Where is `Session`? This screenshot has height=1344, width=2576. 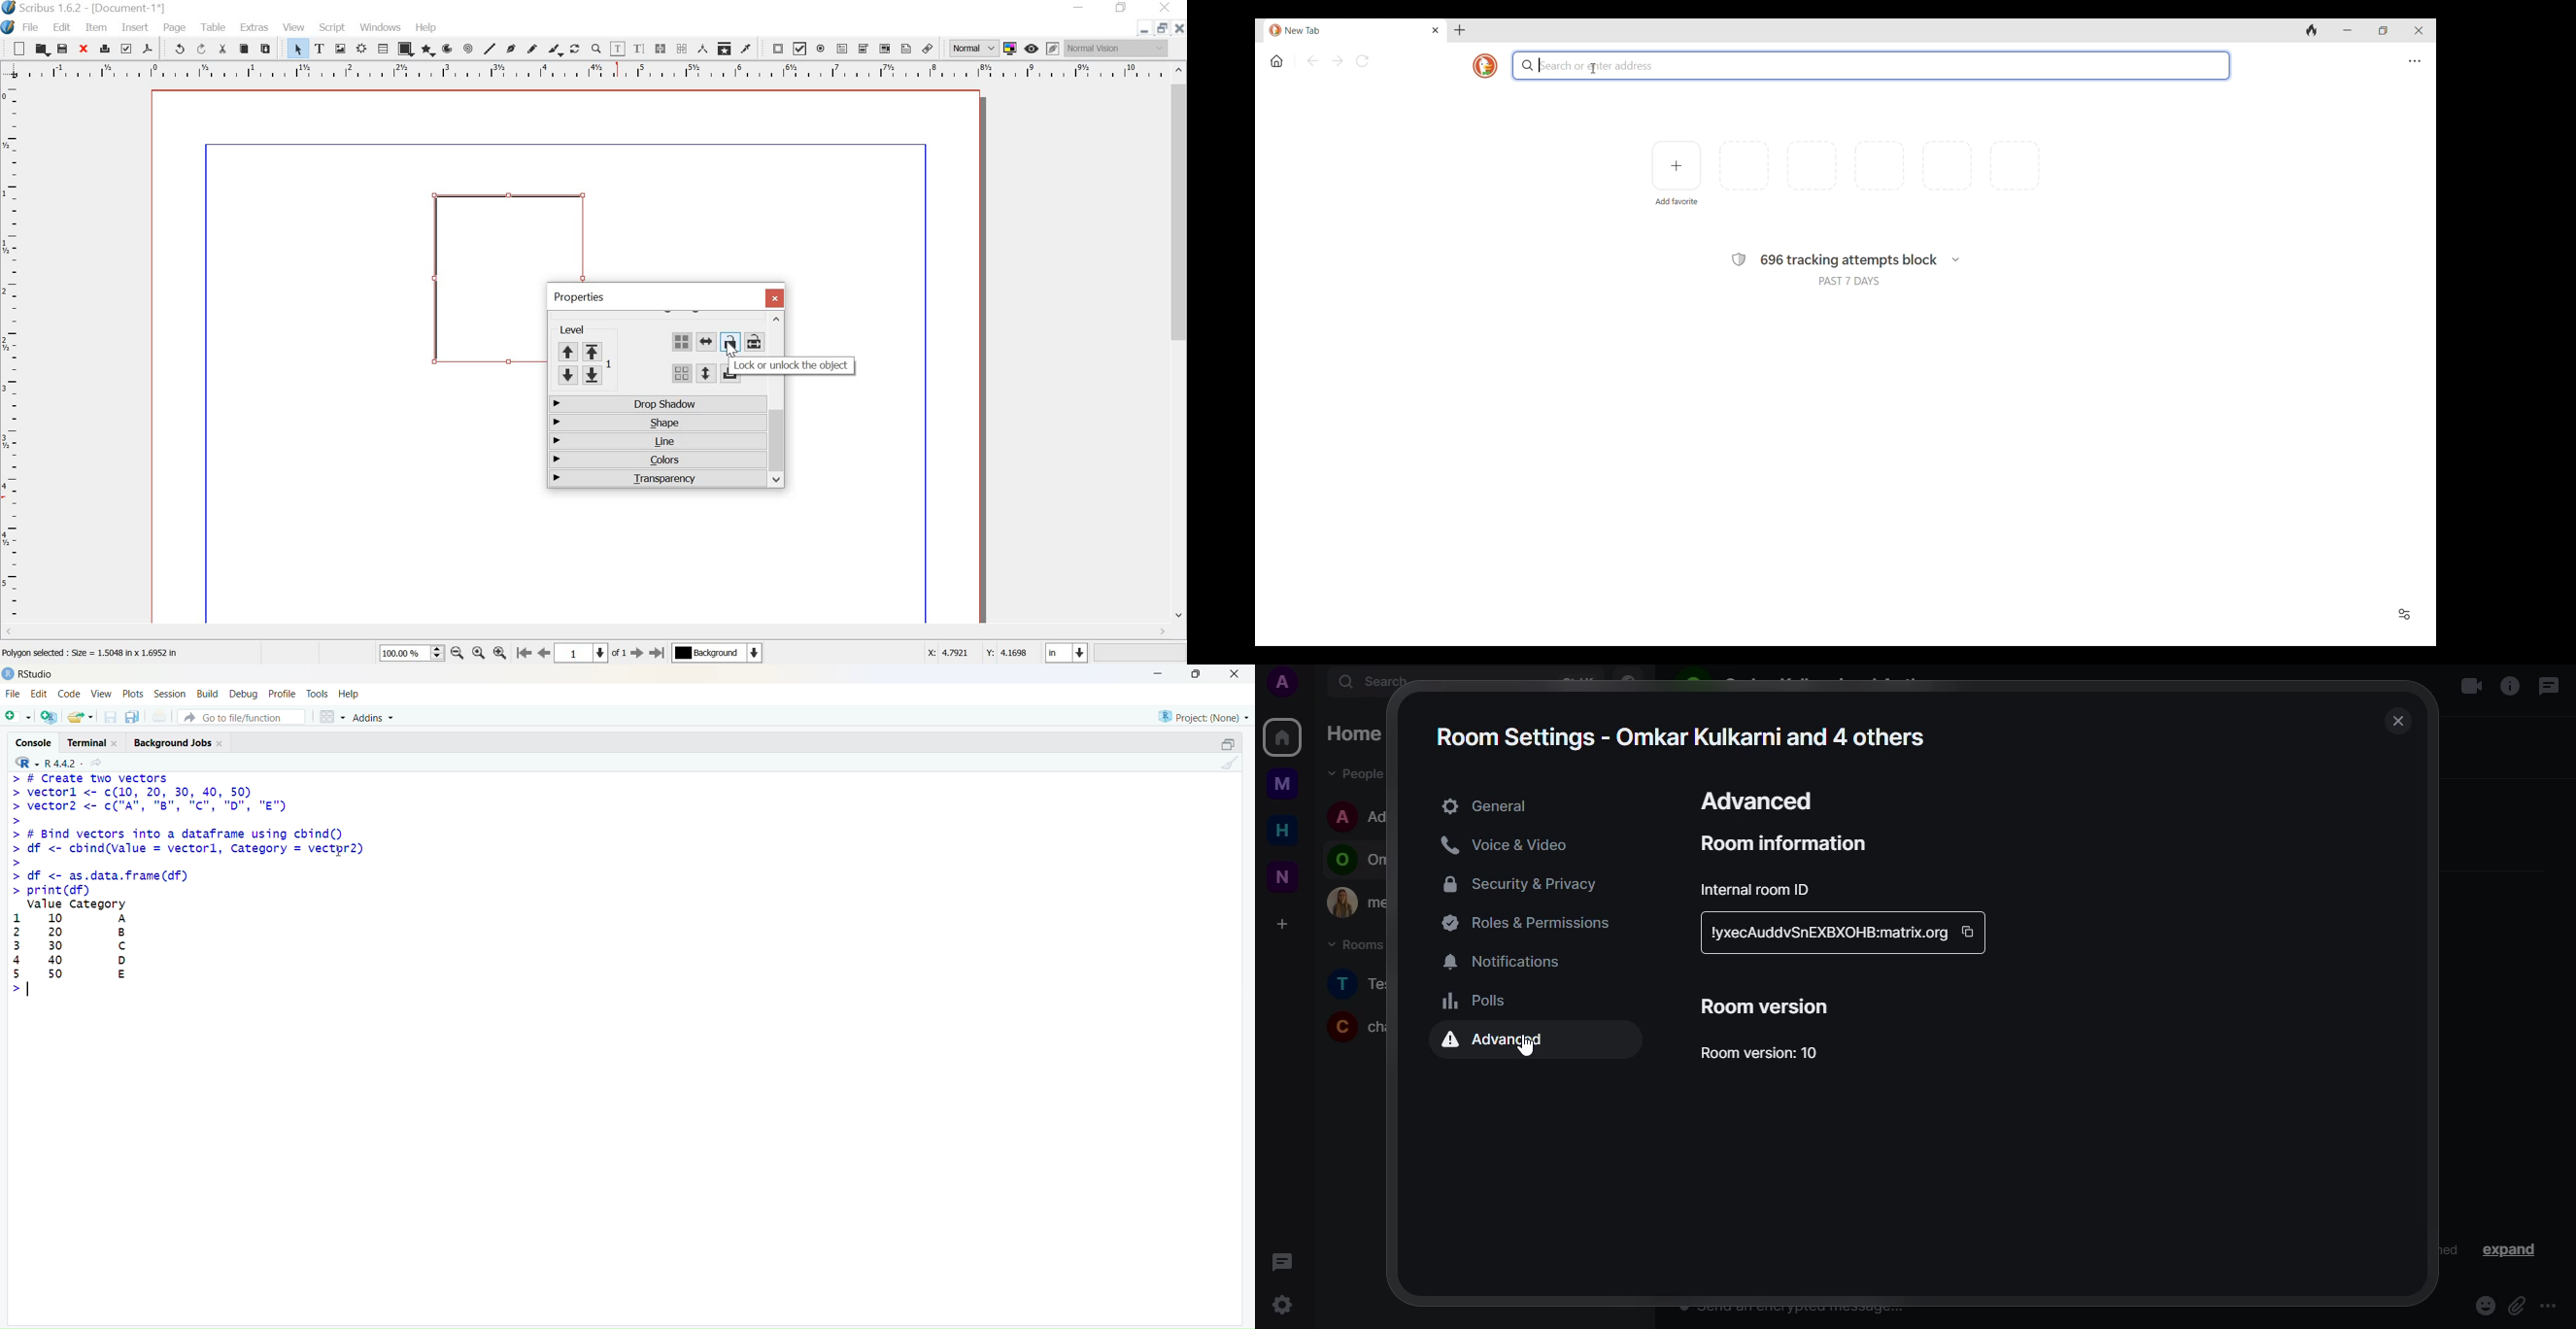 Session is located at coordinates (169, 693).